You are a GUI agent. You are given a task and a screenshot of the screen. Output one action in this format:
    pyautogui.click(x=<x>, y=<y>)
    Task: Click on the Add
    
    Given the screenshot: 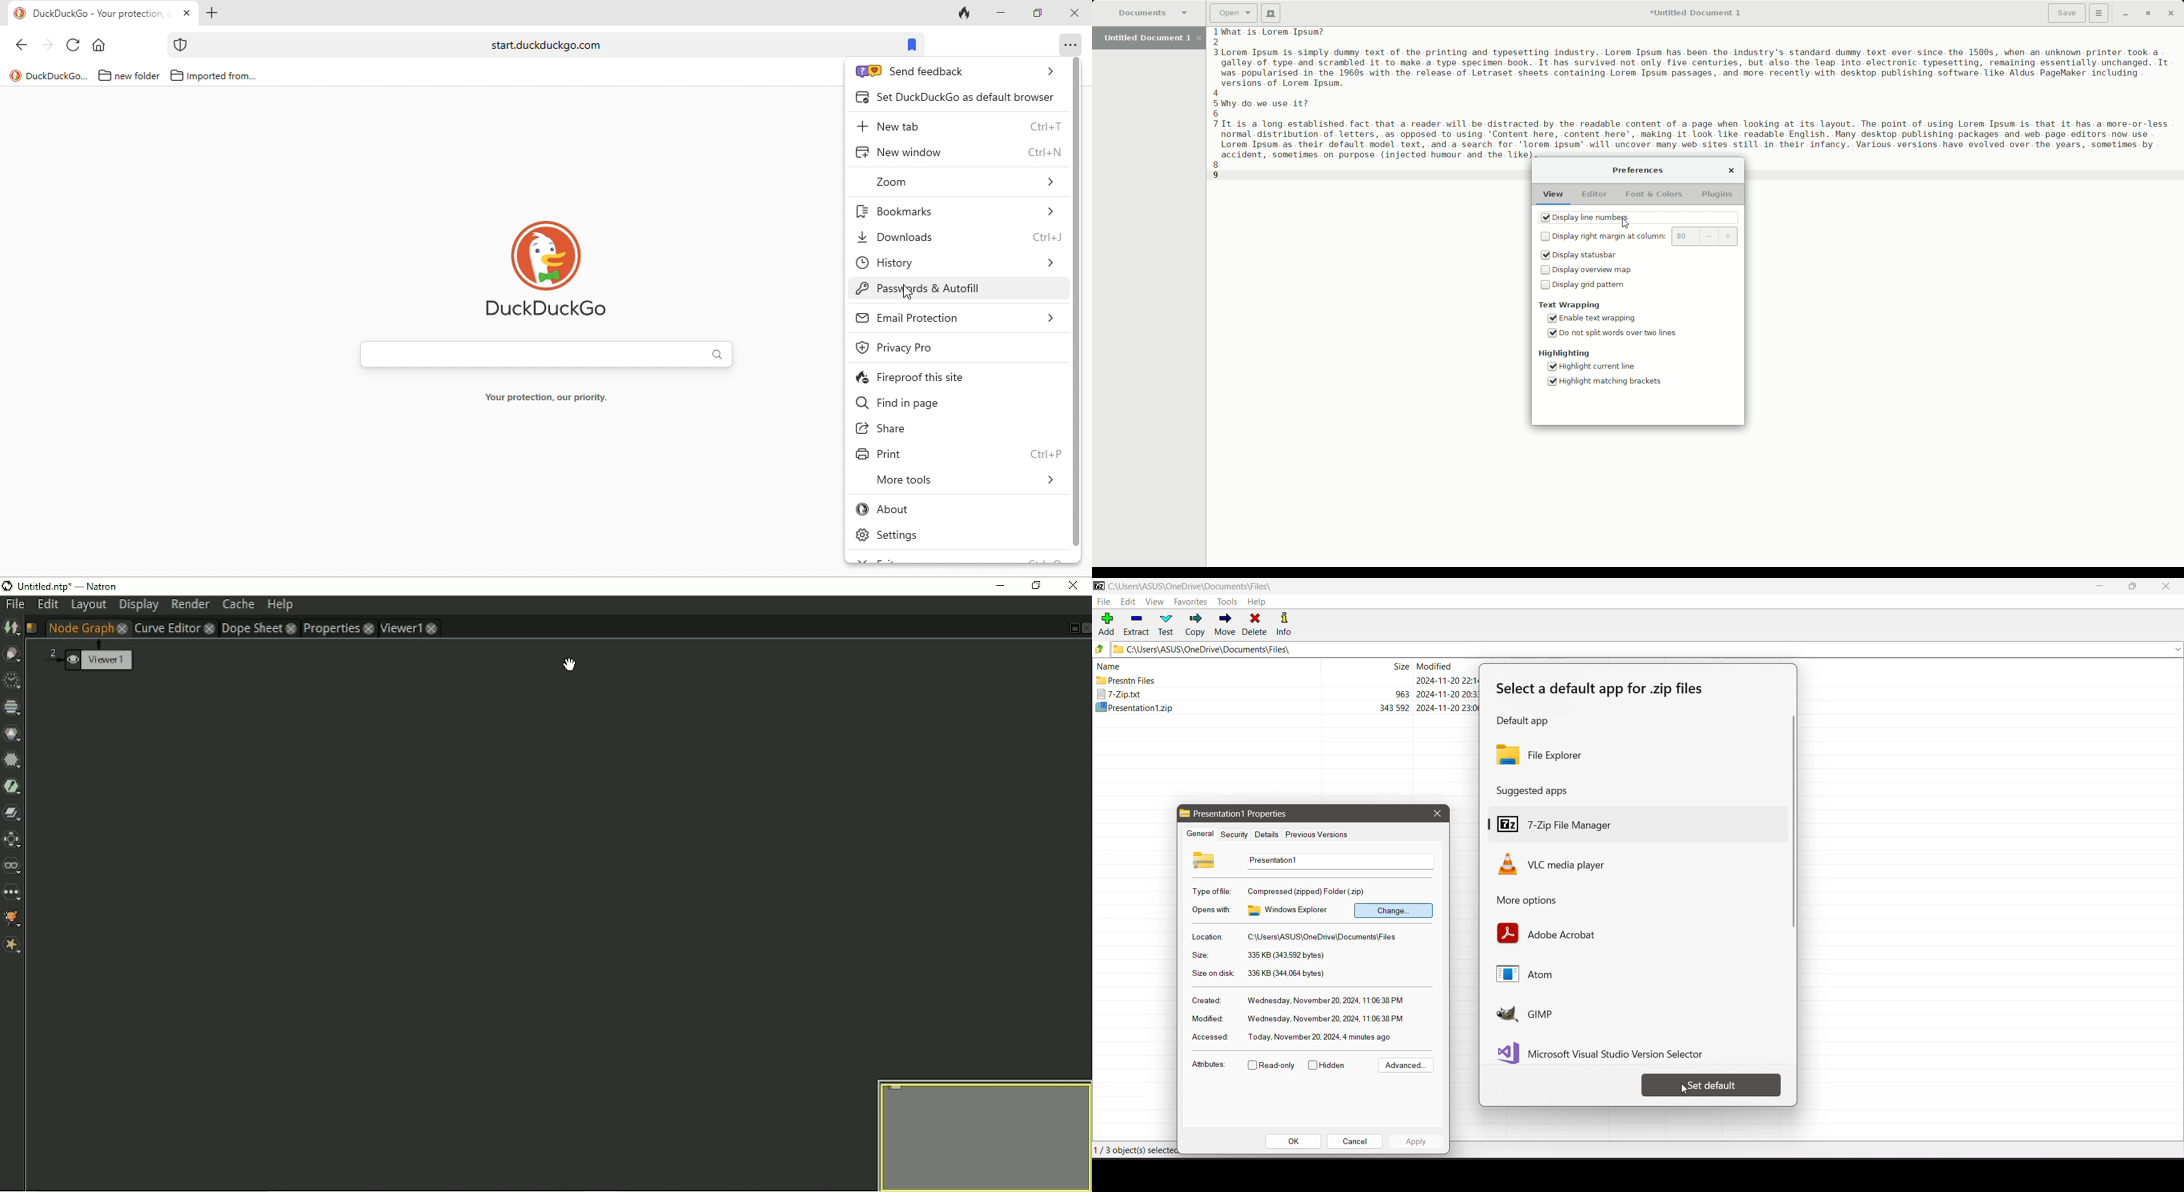 What is the action you would take?
    pyautogui.click(x=1107, y=623)
    